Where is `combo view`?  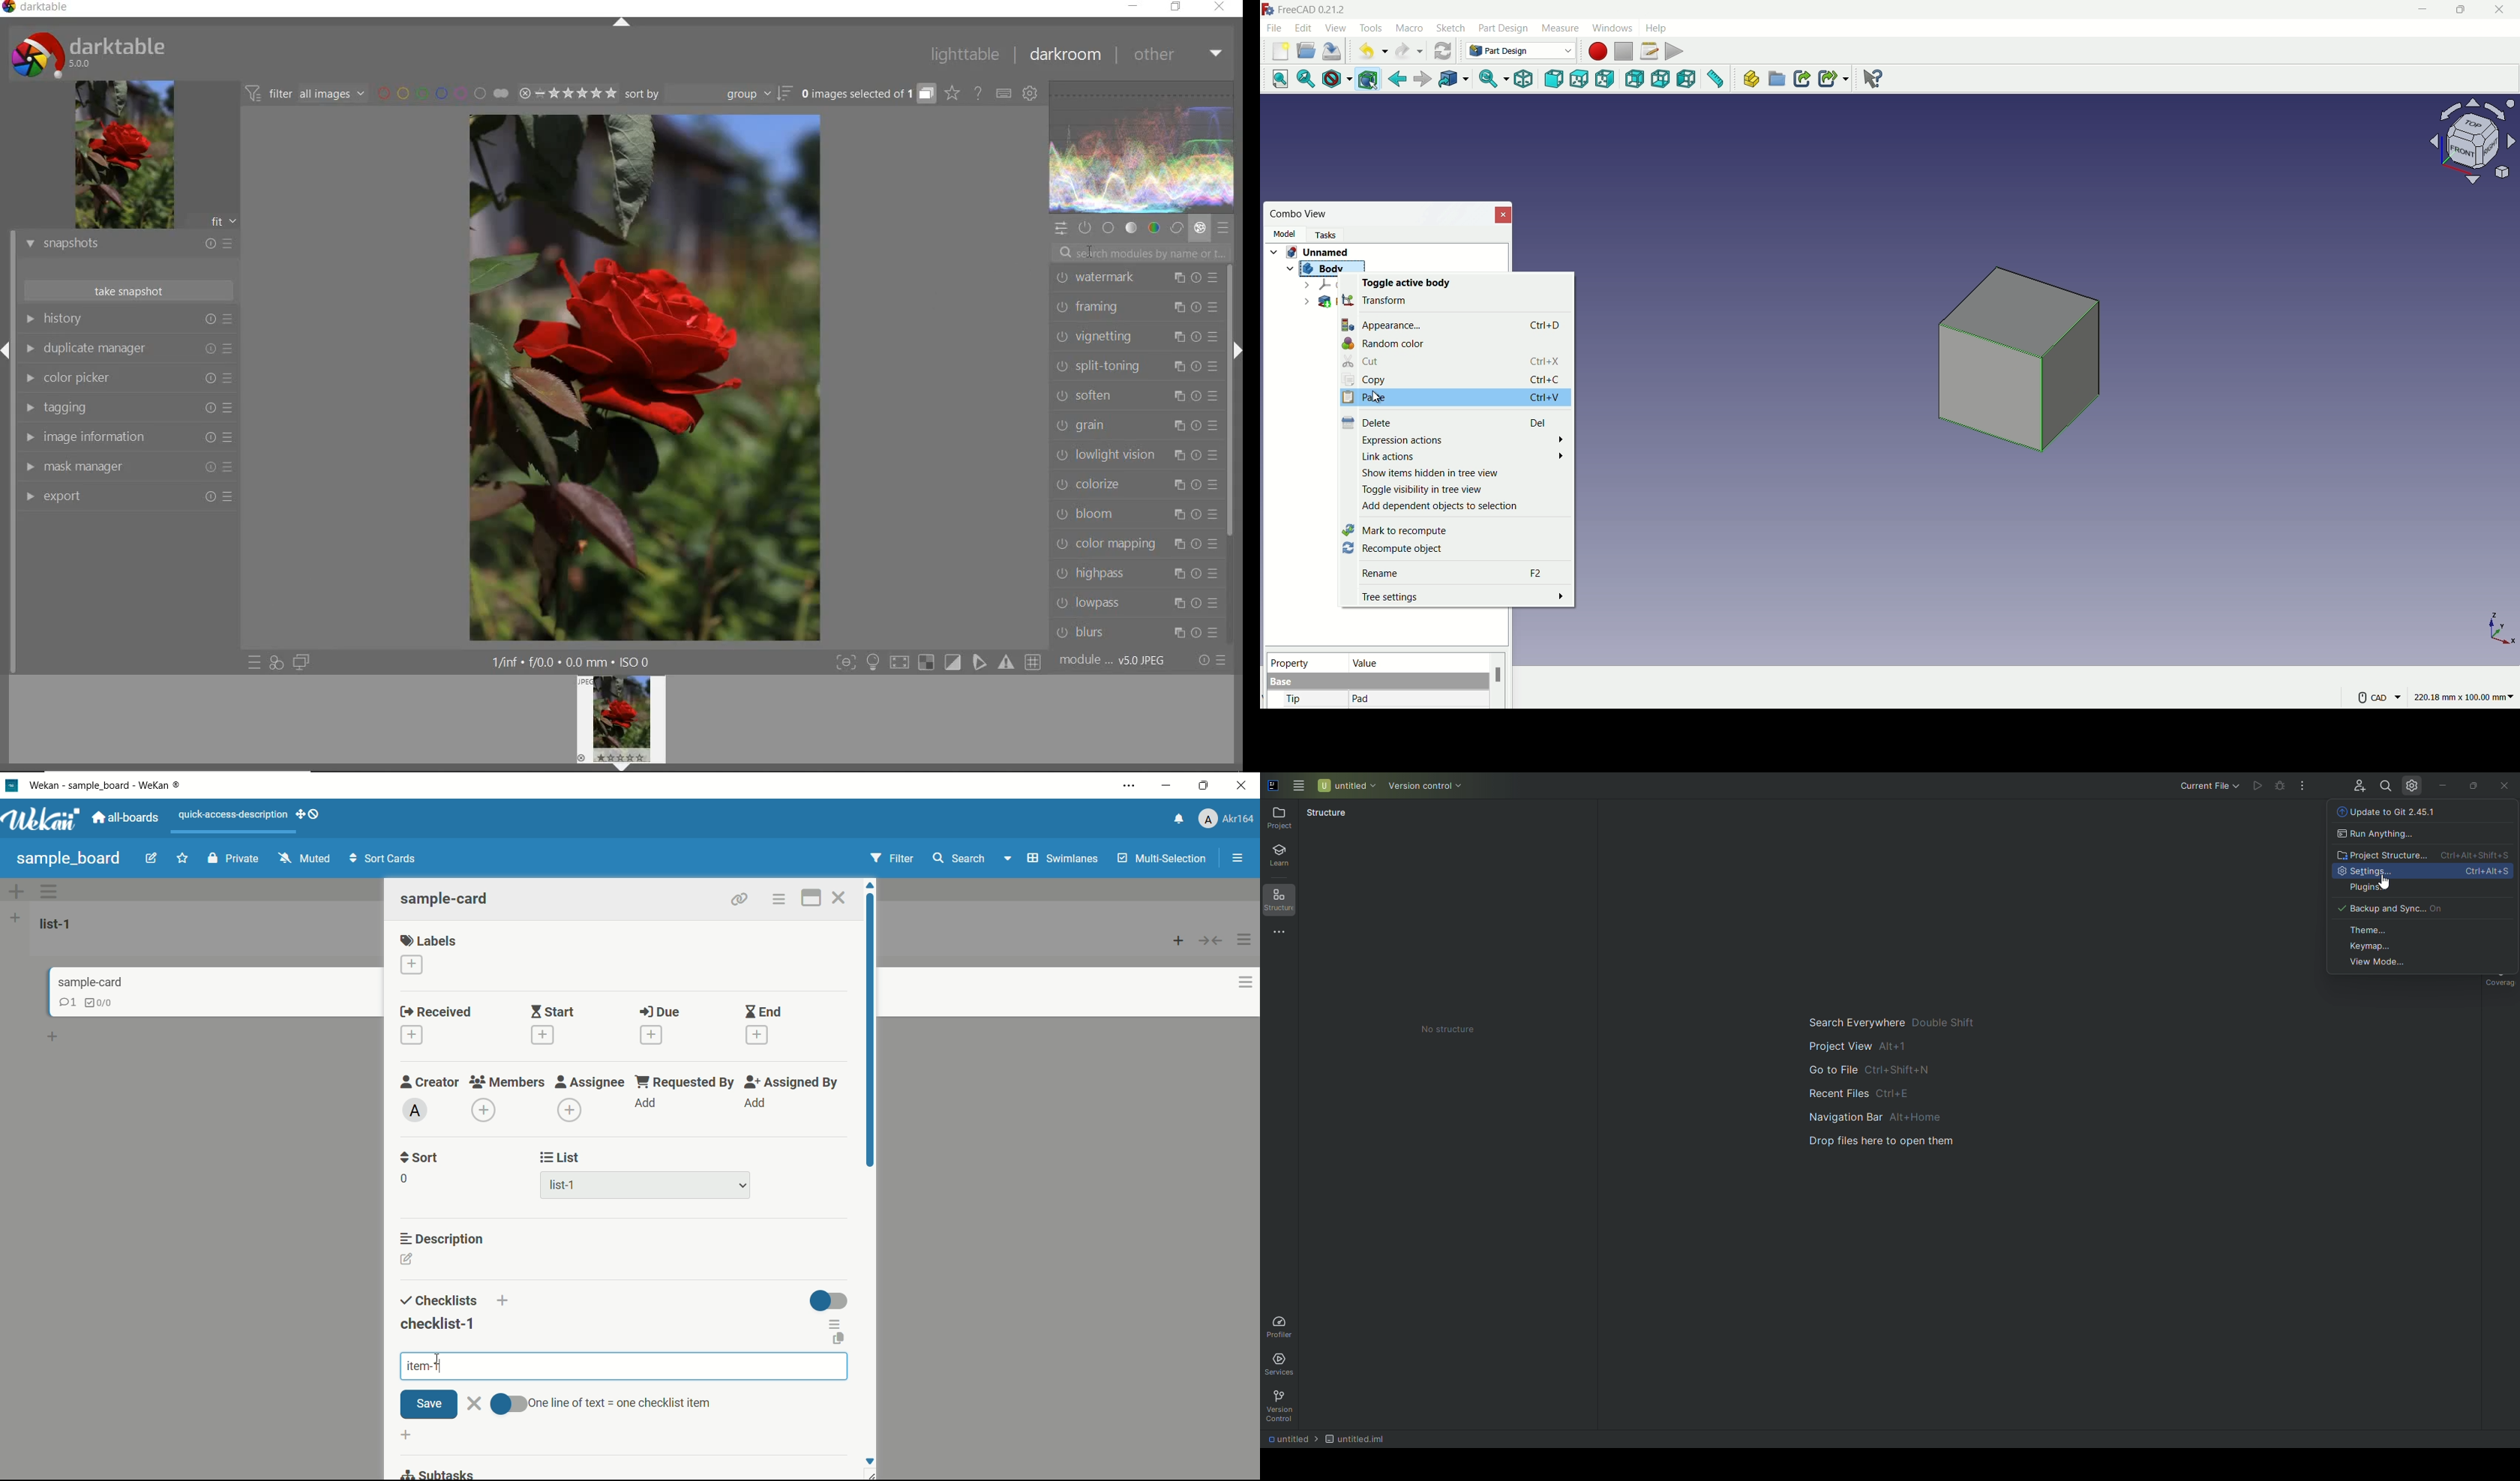
combo view is located at coordinates (1299, 214).